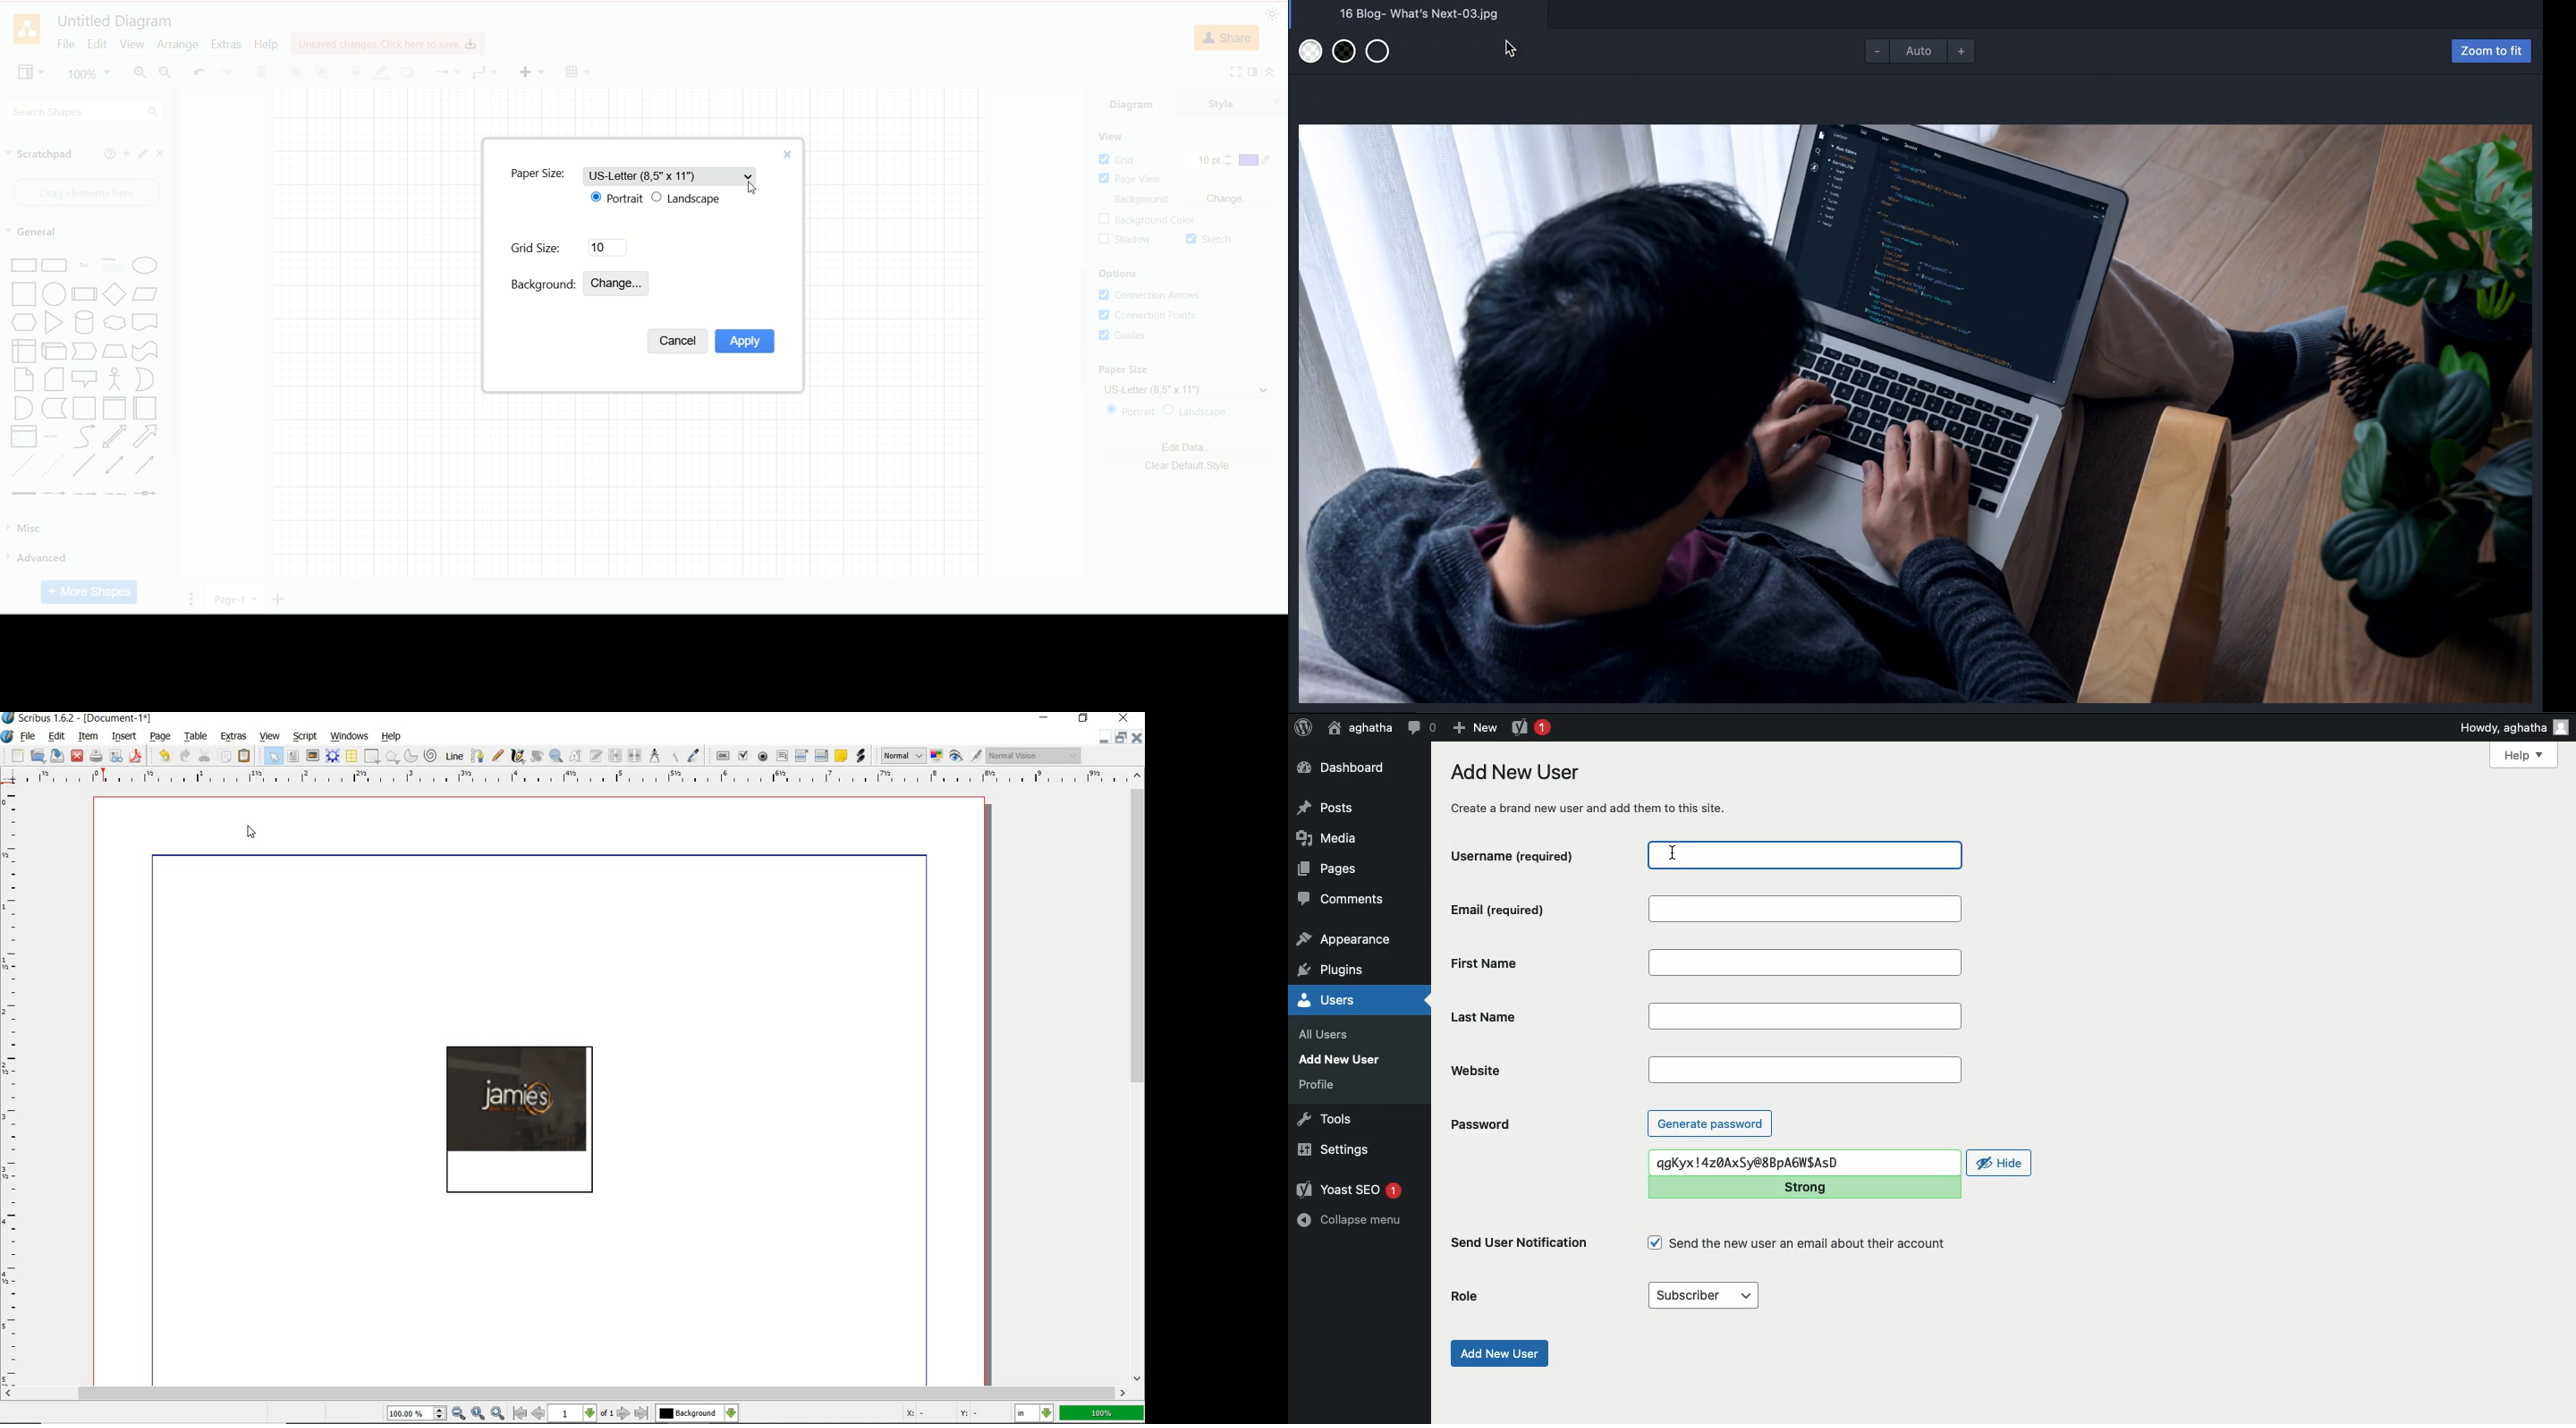  What do you see at coordinates (1710, 1123) in the screenshot?
I see `Generate password` at bounding box center [1710, 1123].